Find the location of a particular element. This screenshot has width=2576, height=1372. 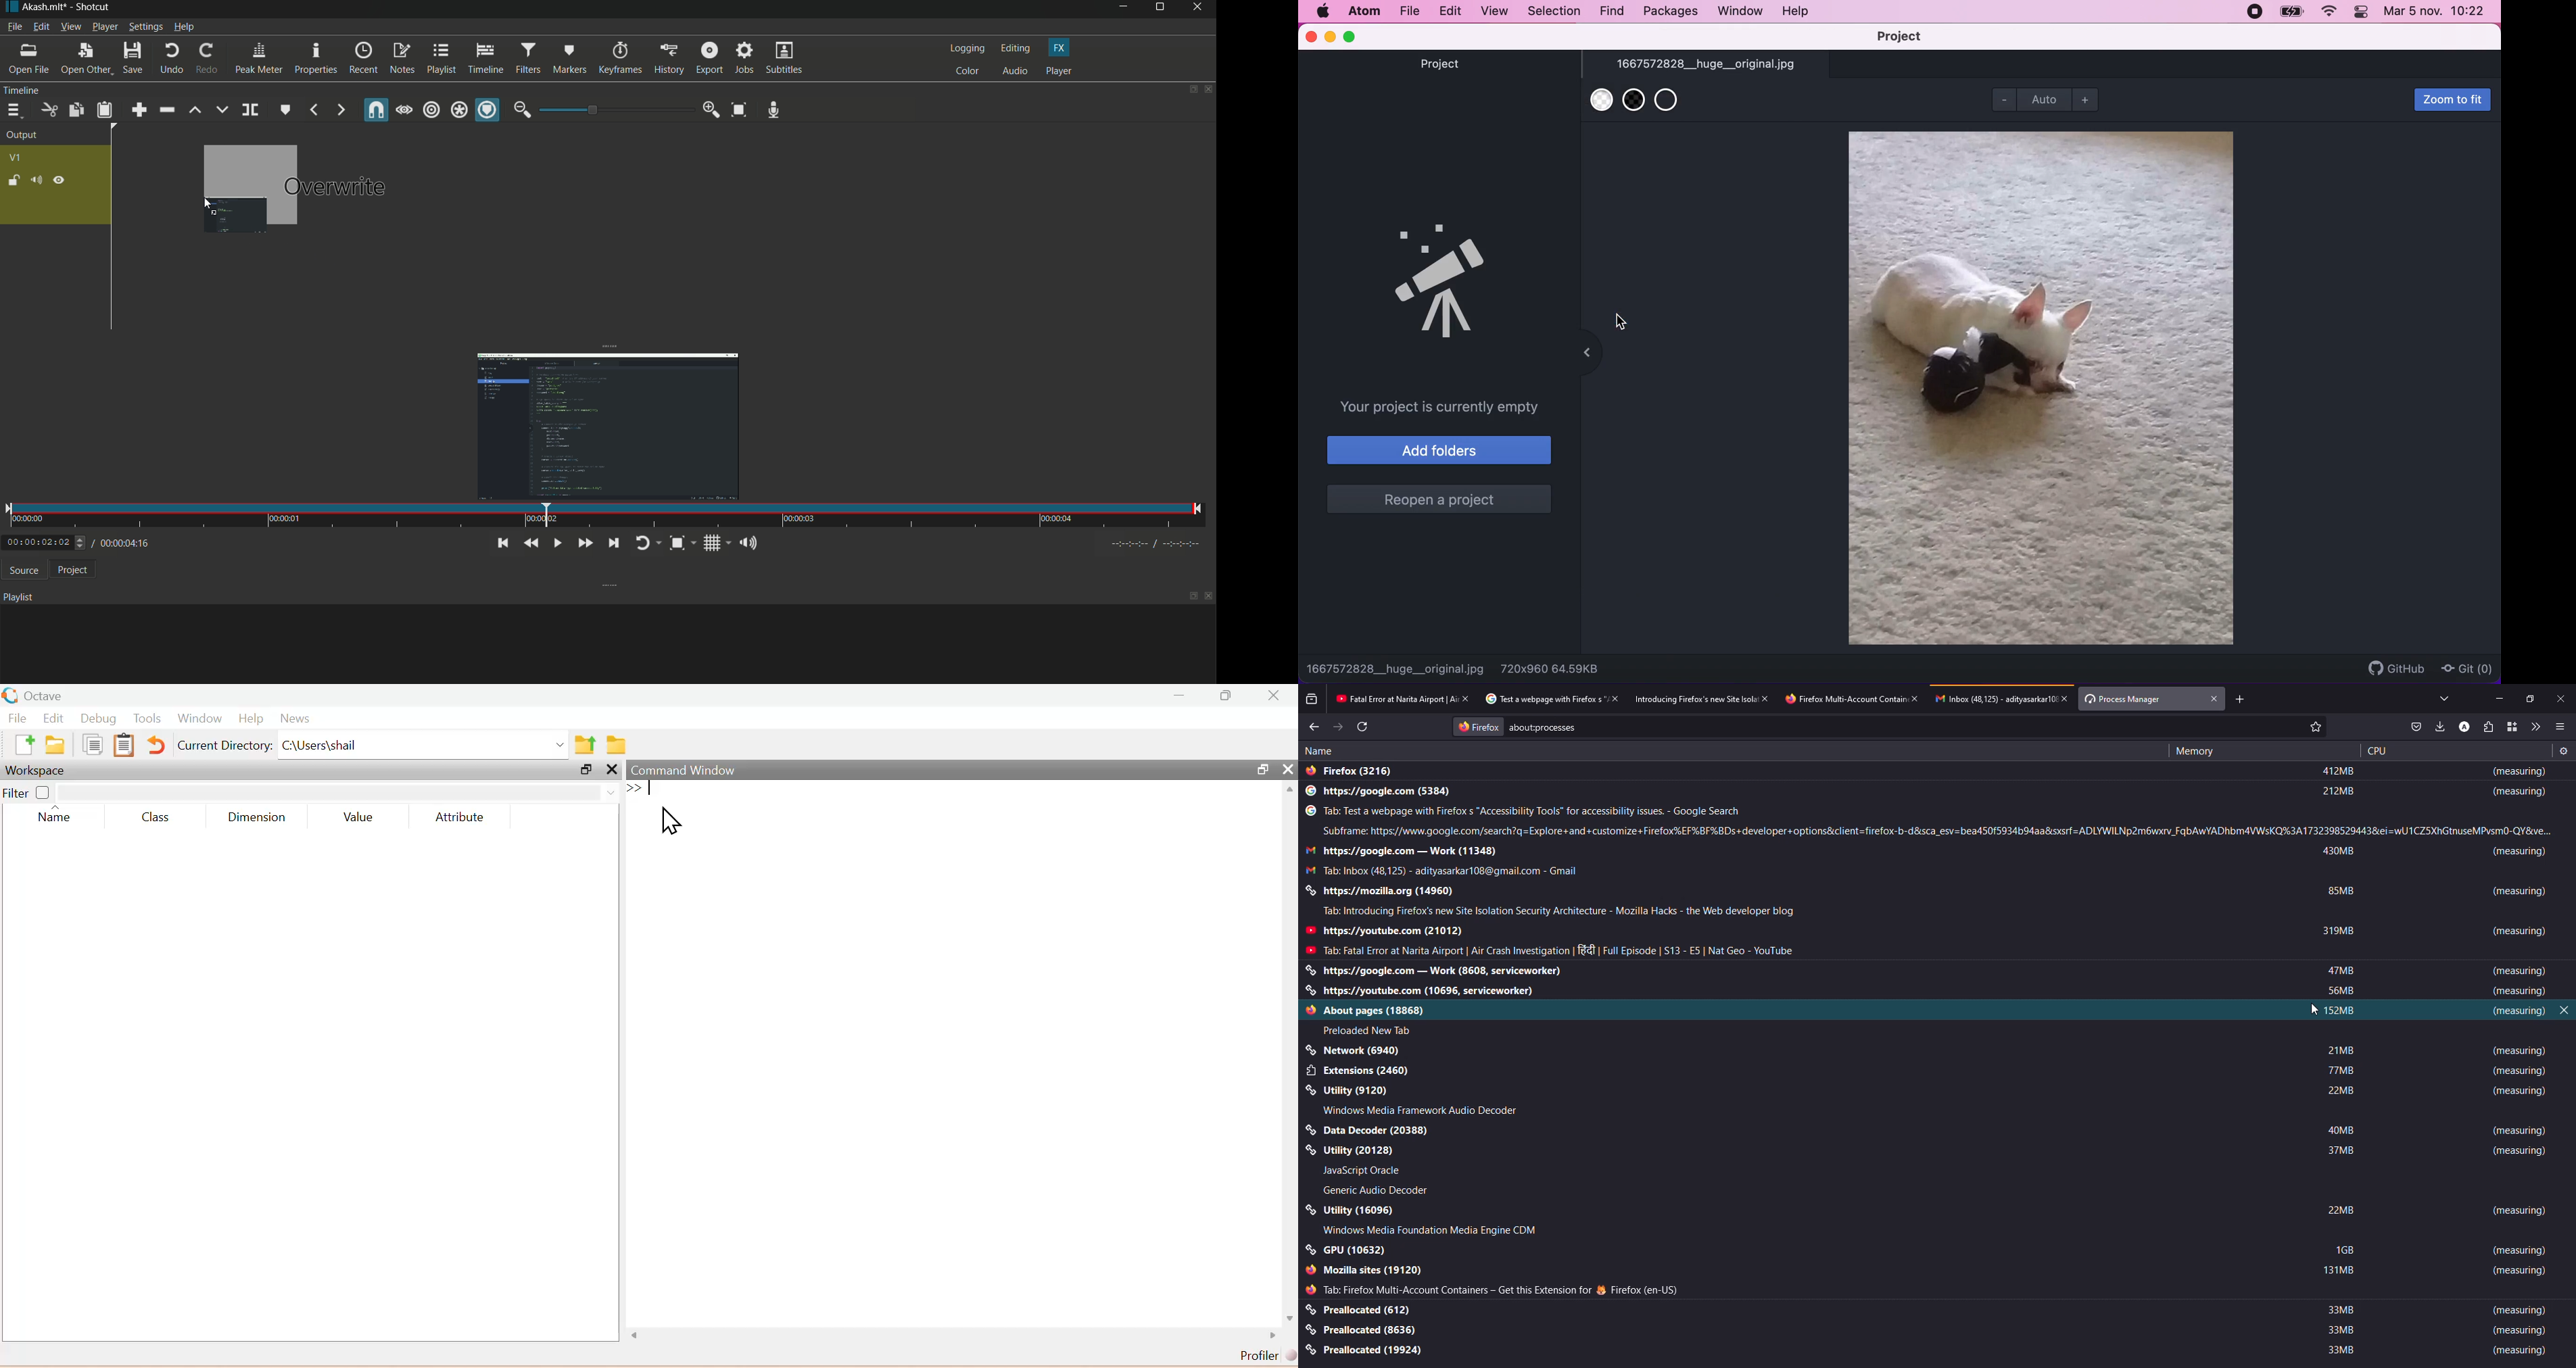

Overwrite is located at coordinates (336, 187).